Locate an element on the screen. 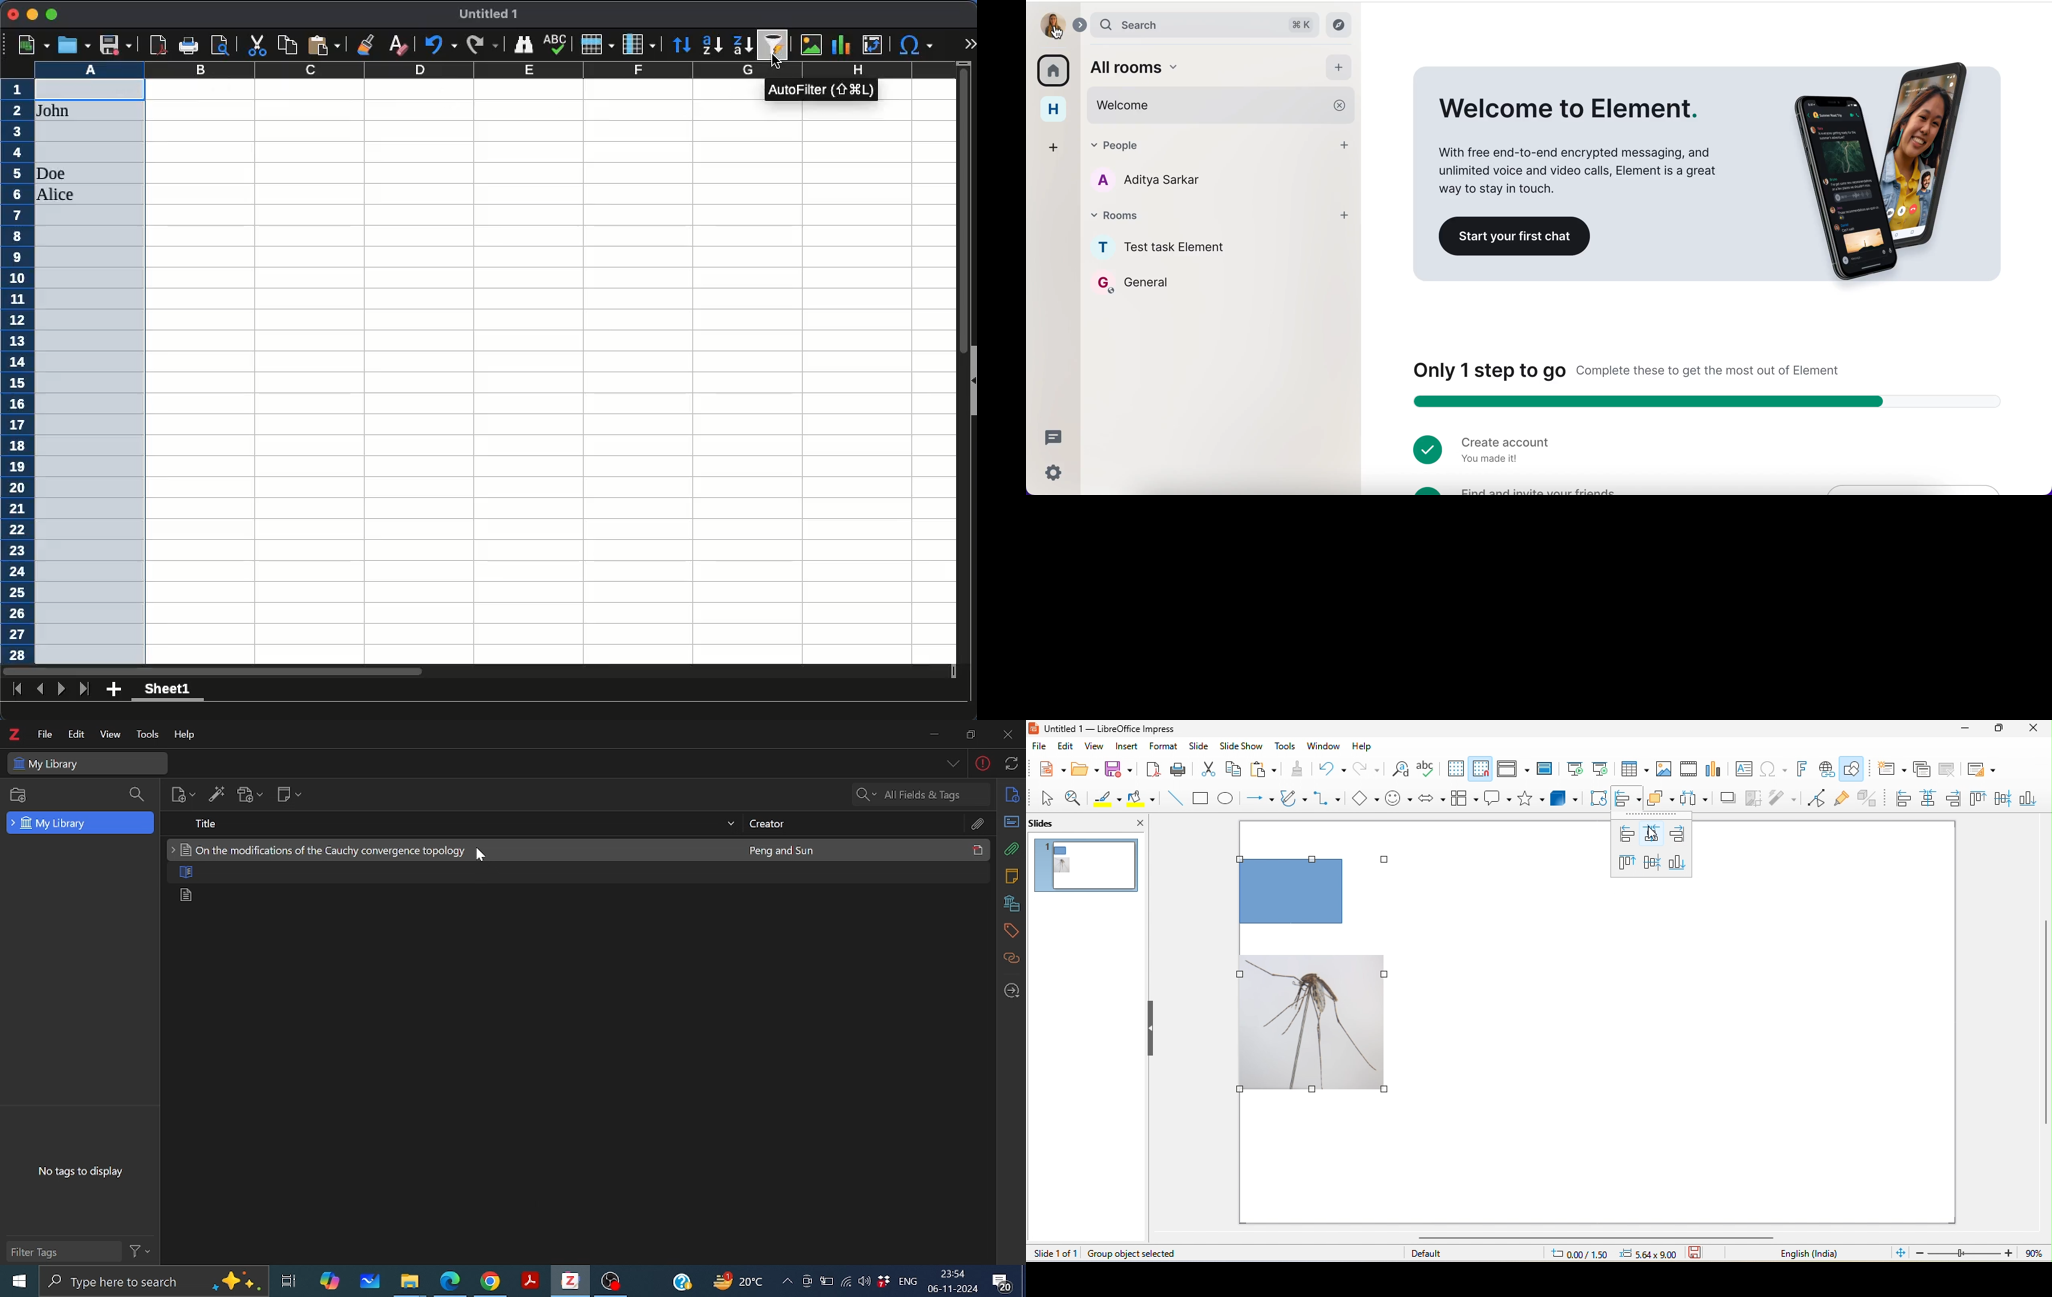  save is located at coordinates (114, 45).